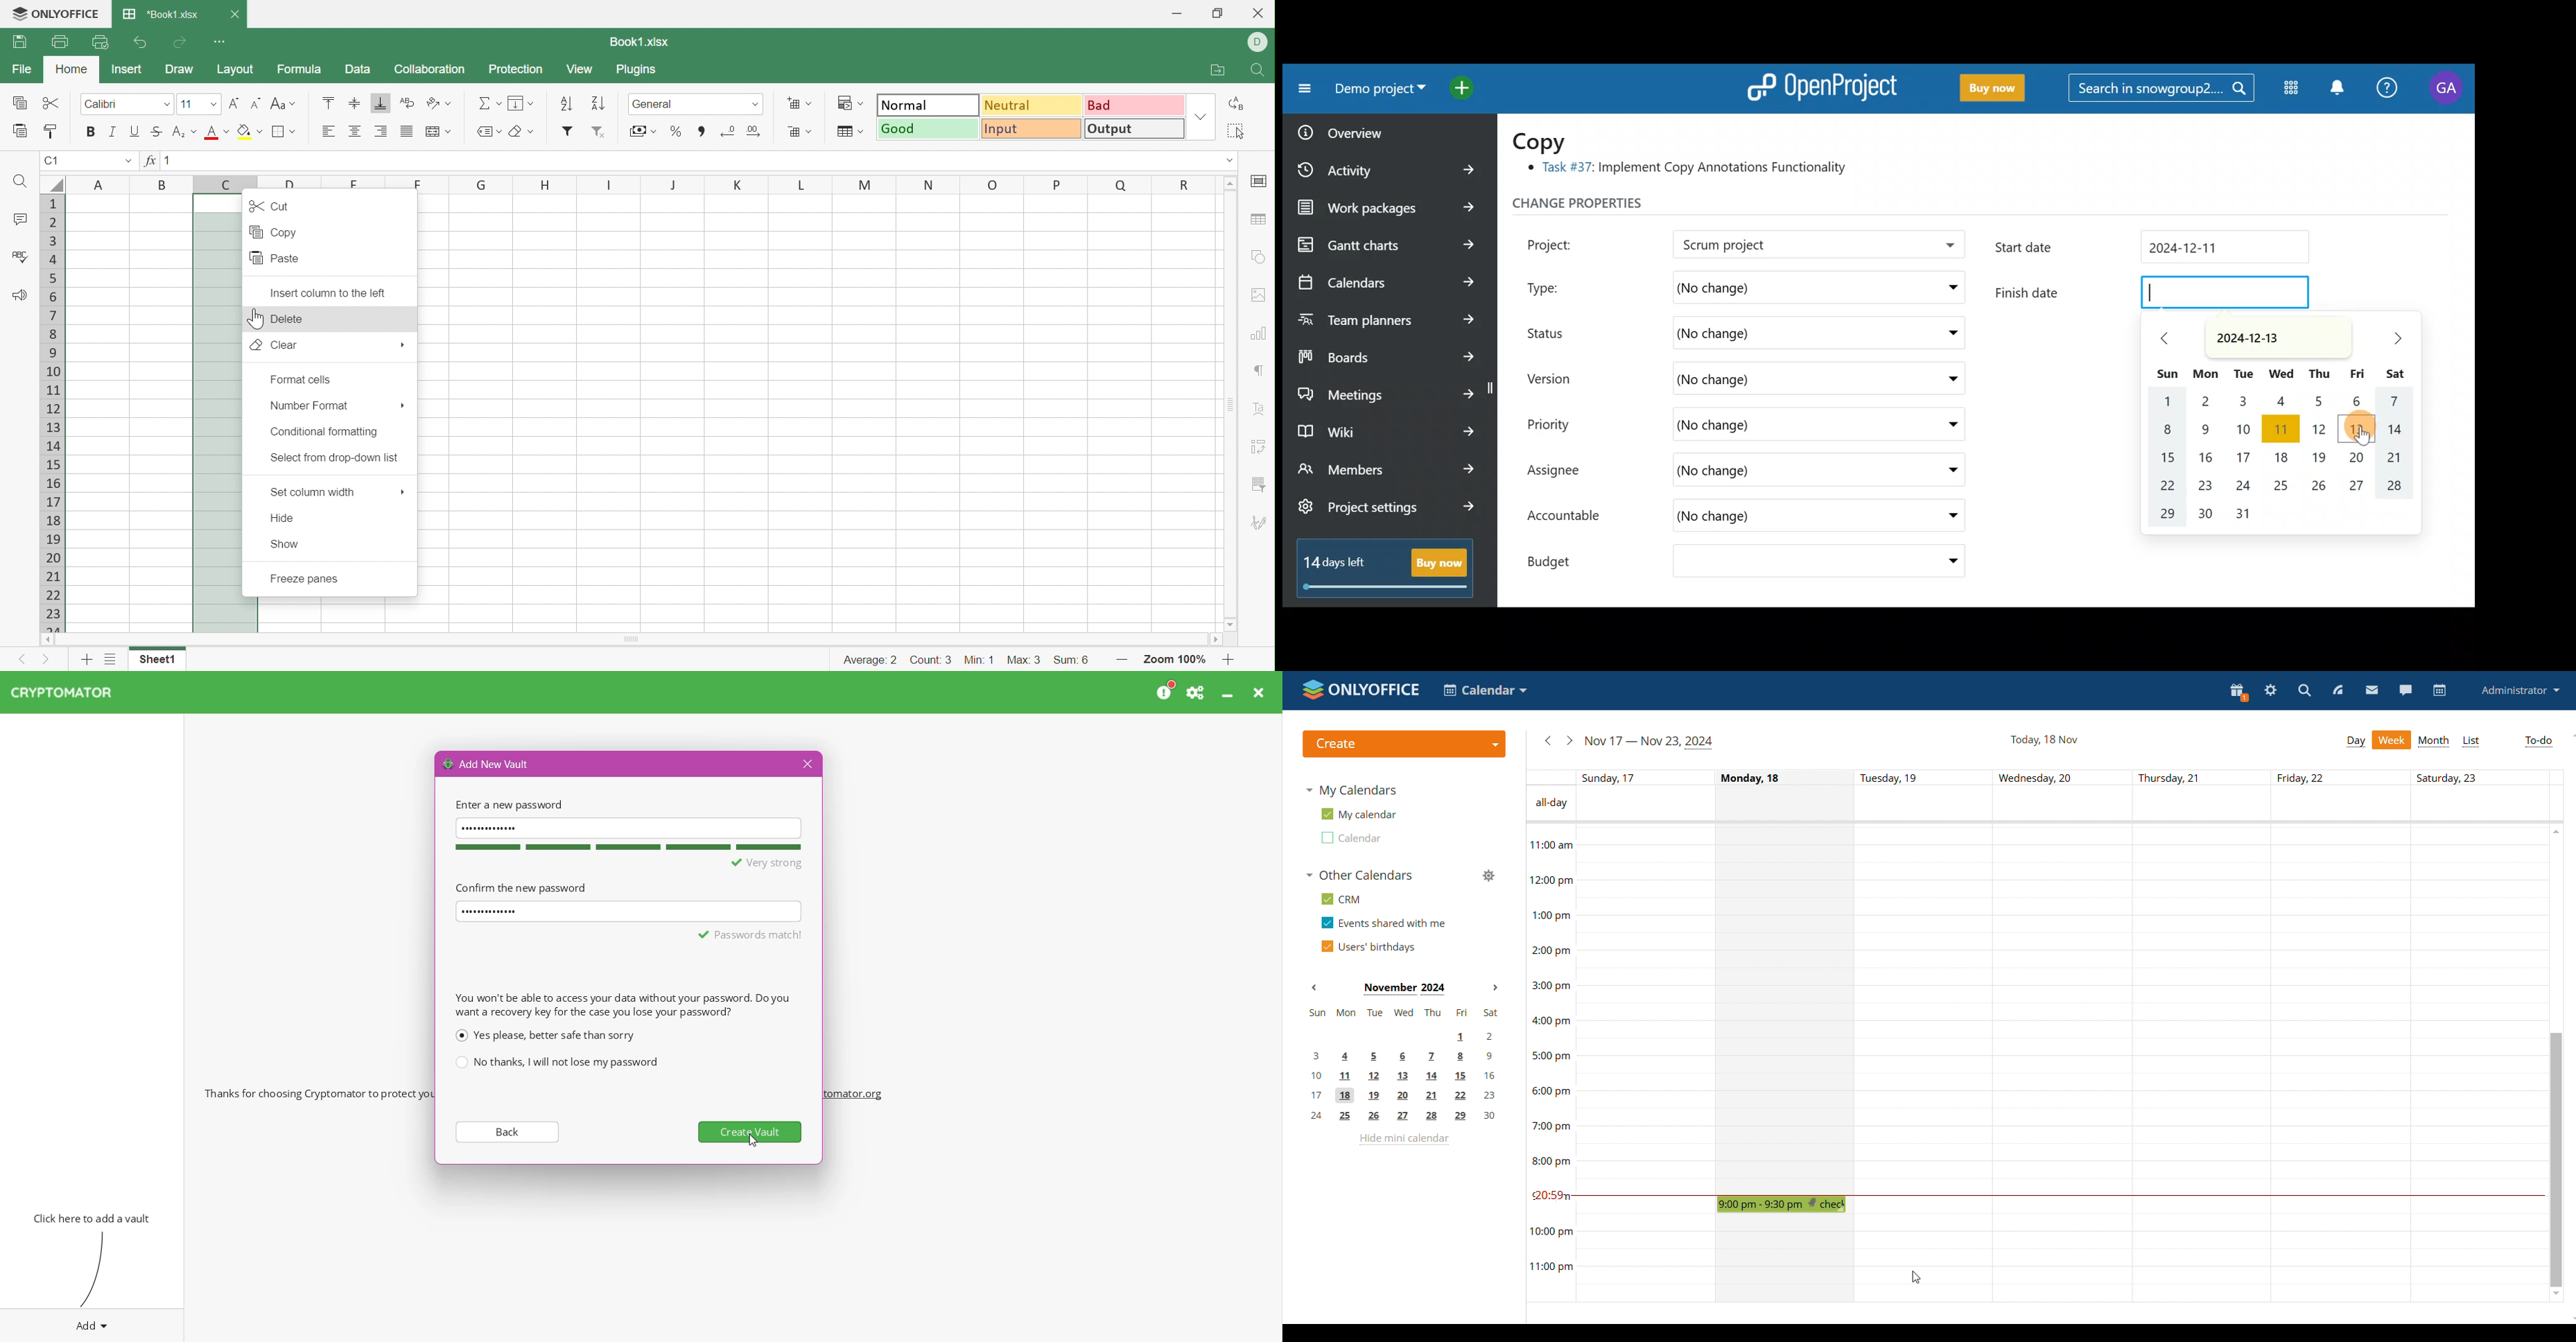 Image resolution: width=2576 pixels, height=1344 pixels. What do you see at coordinates (1239, 104) in the screenshot?
I see `Replace` at bounding box center [1239, 104].